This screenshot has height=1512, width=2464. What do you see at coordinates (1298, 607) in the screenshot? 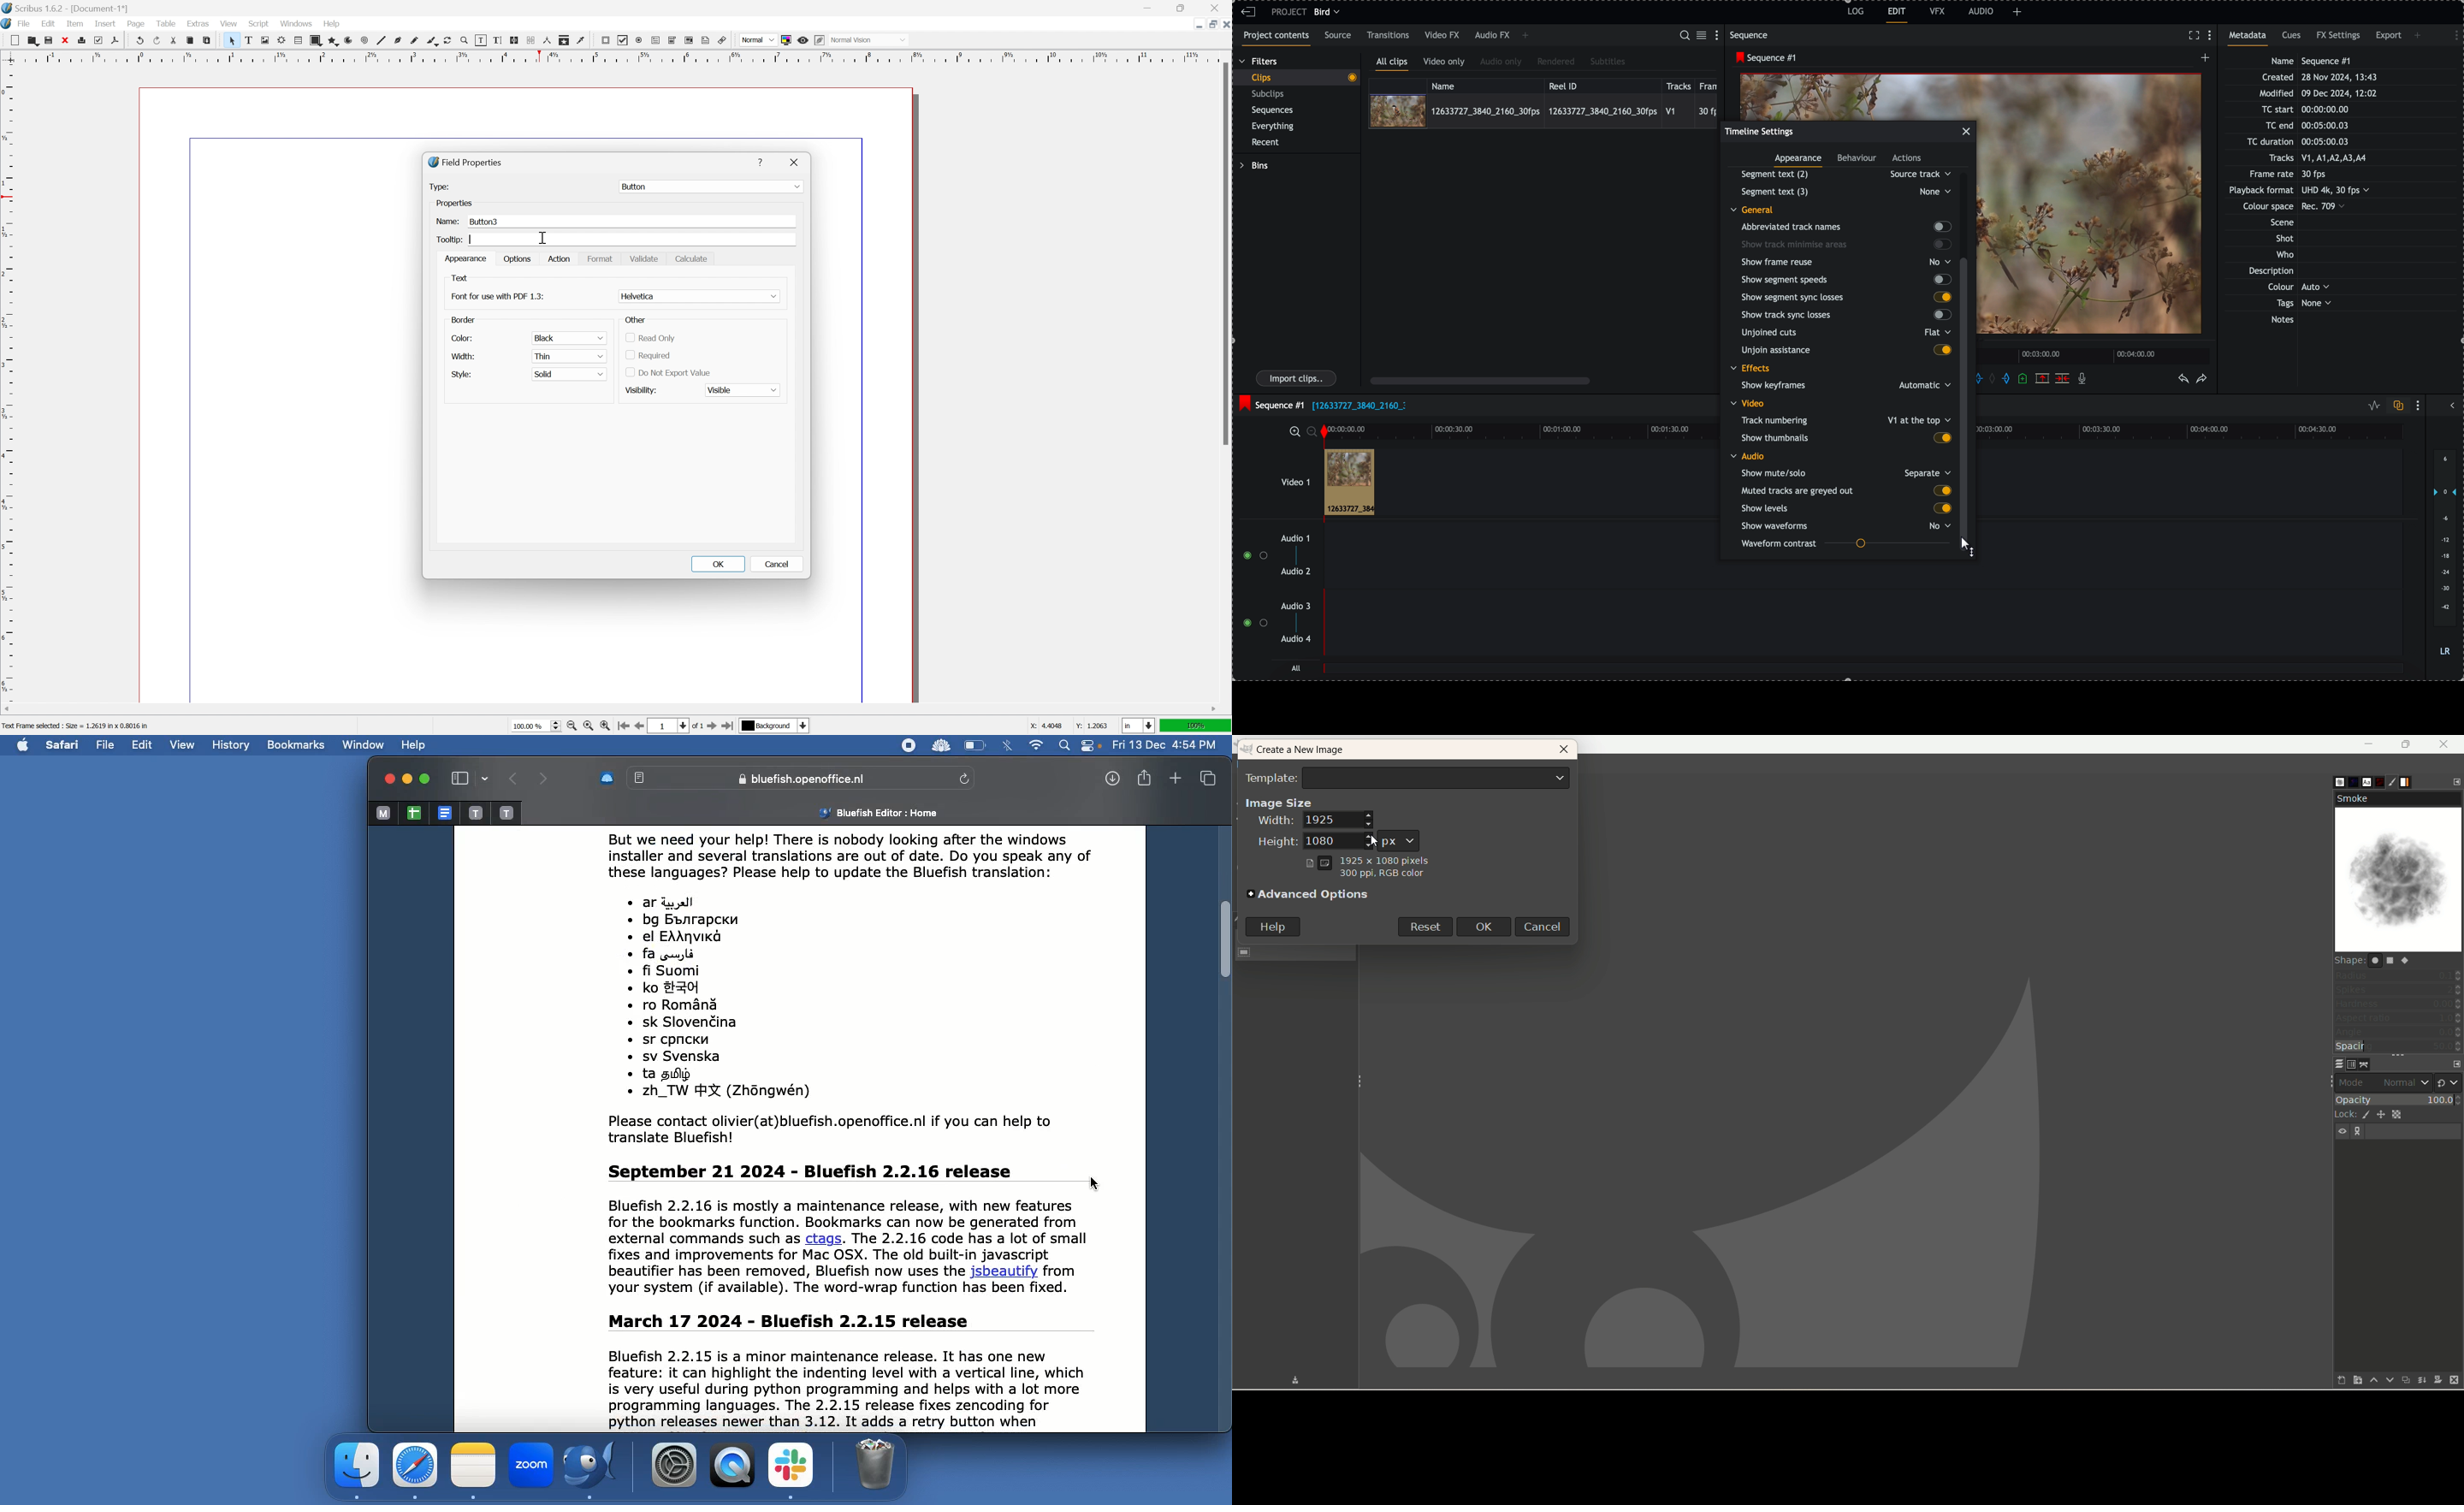
I see `audio 3` at bounding box center [1298, 607].